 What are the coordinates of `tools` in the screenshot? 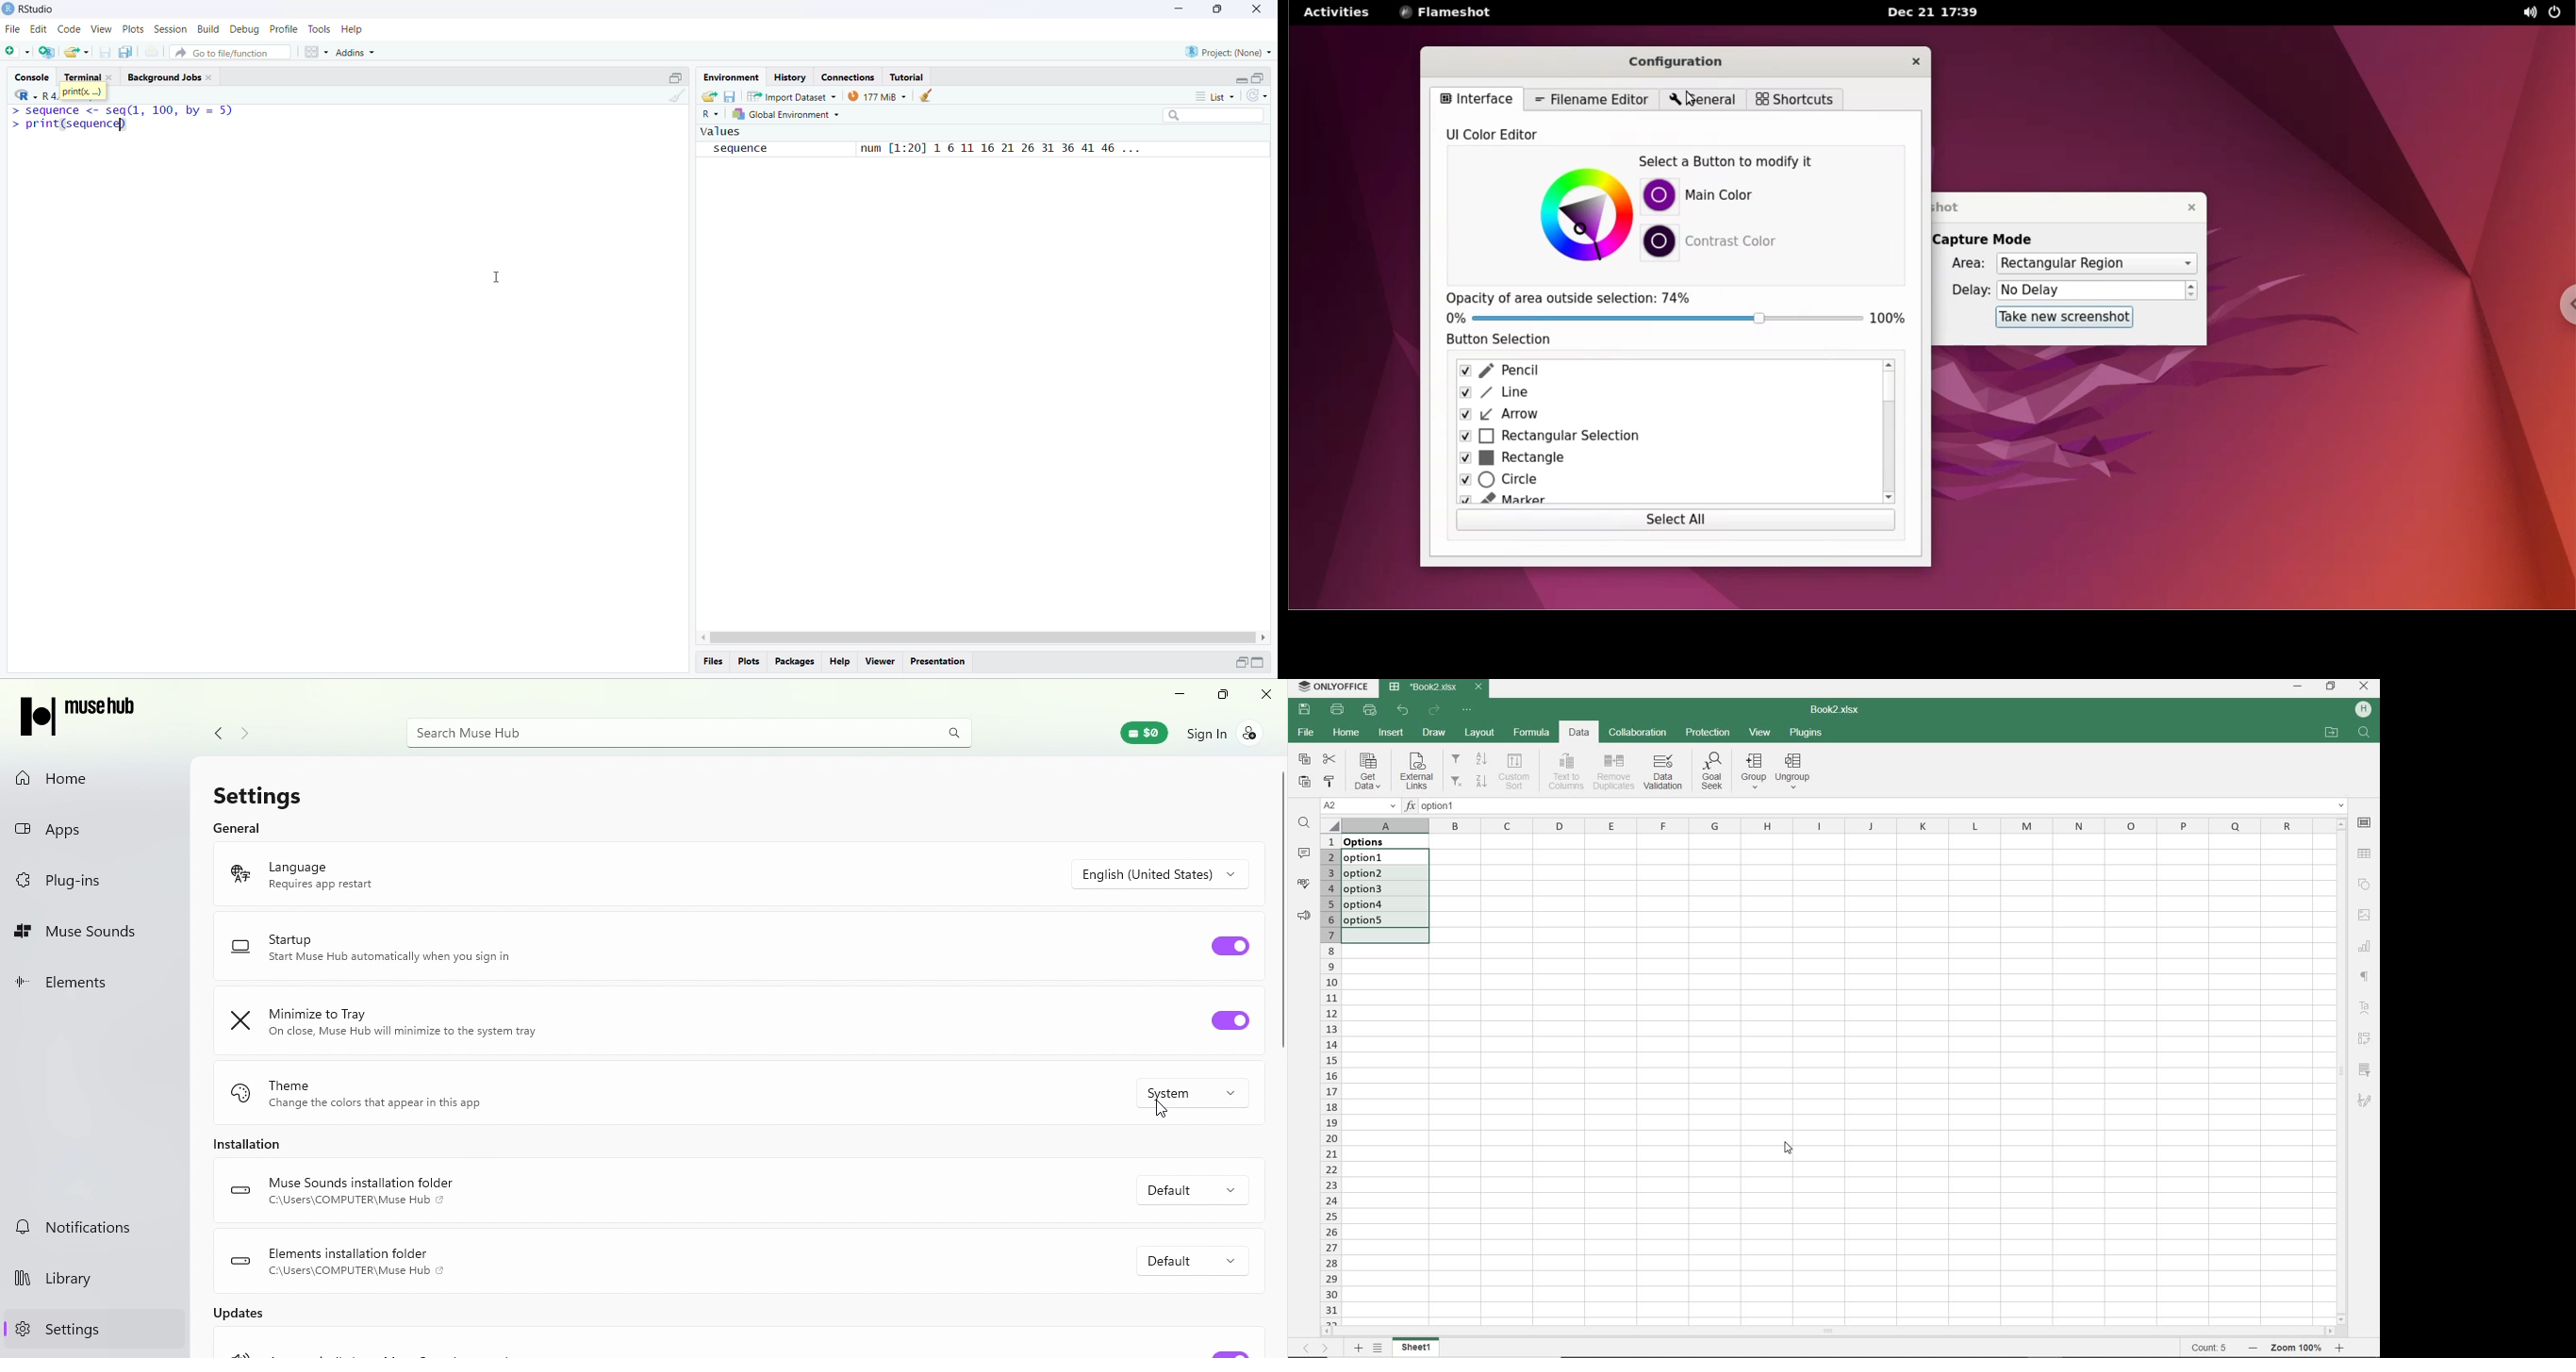 It's located at (321, 29).